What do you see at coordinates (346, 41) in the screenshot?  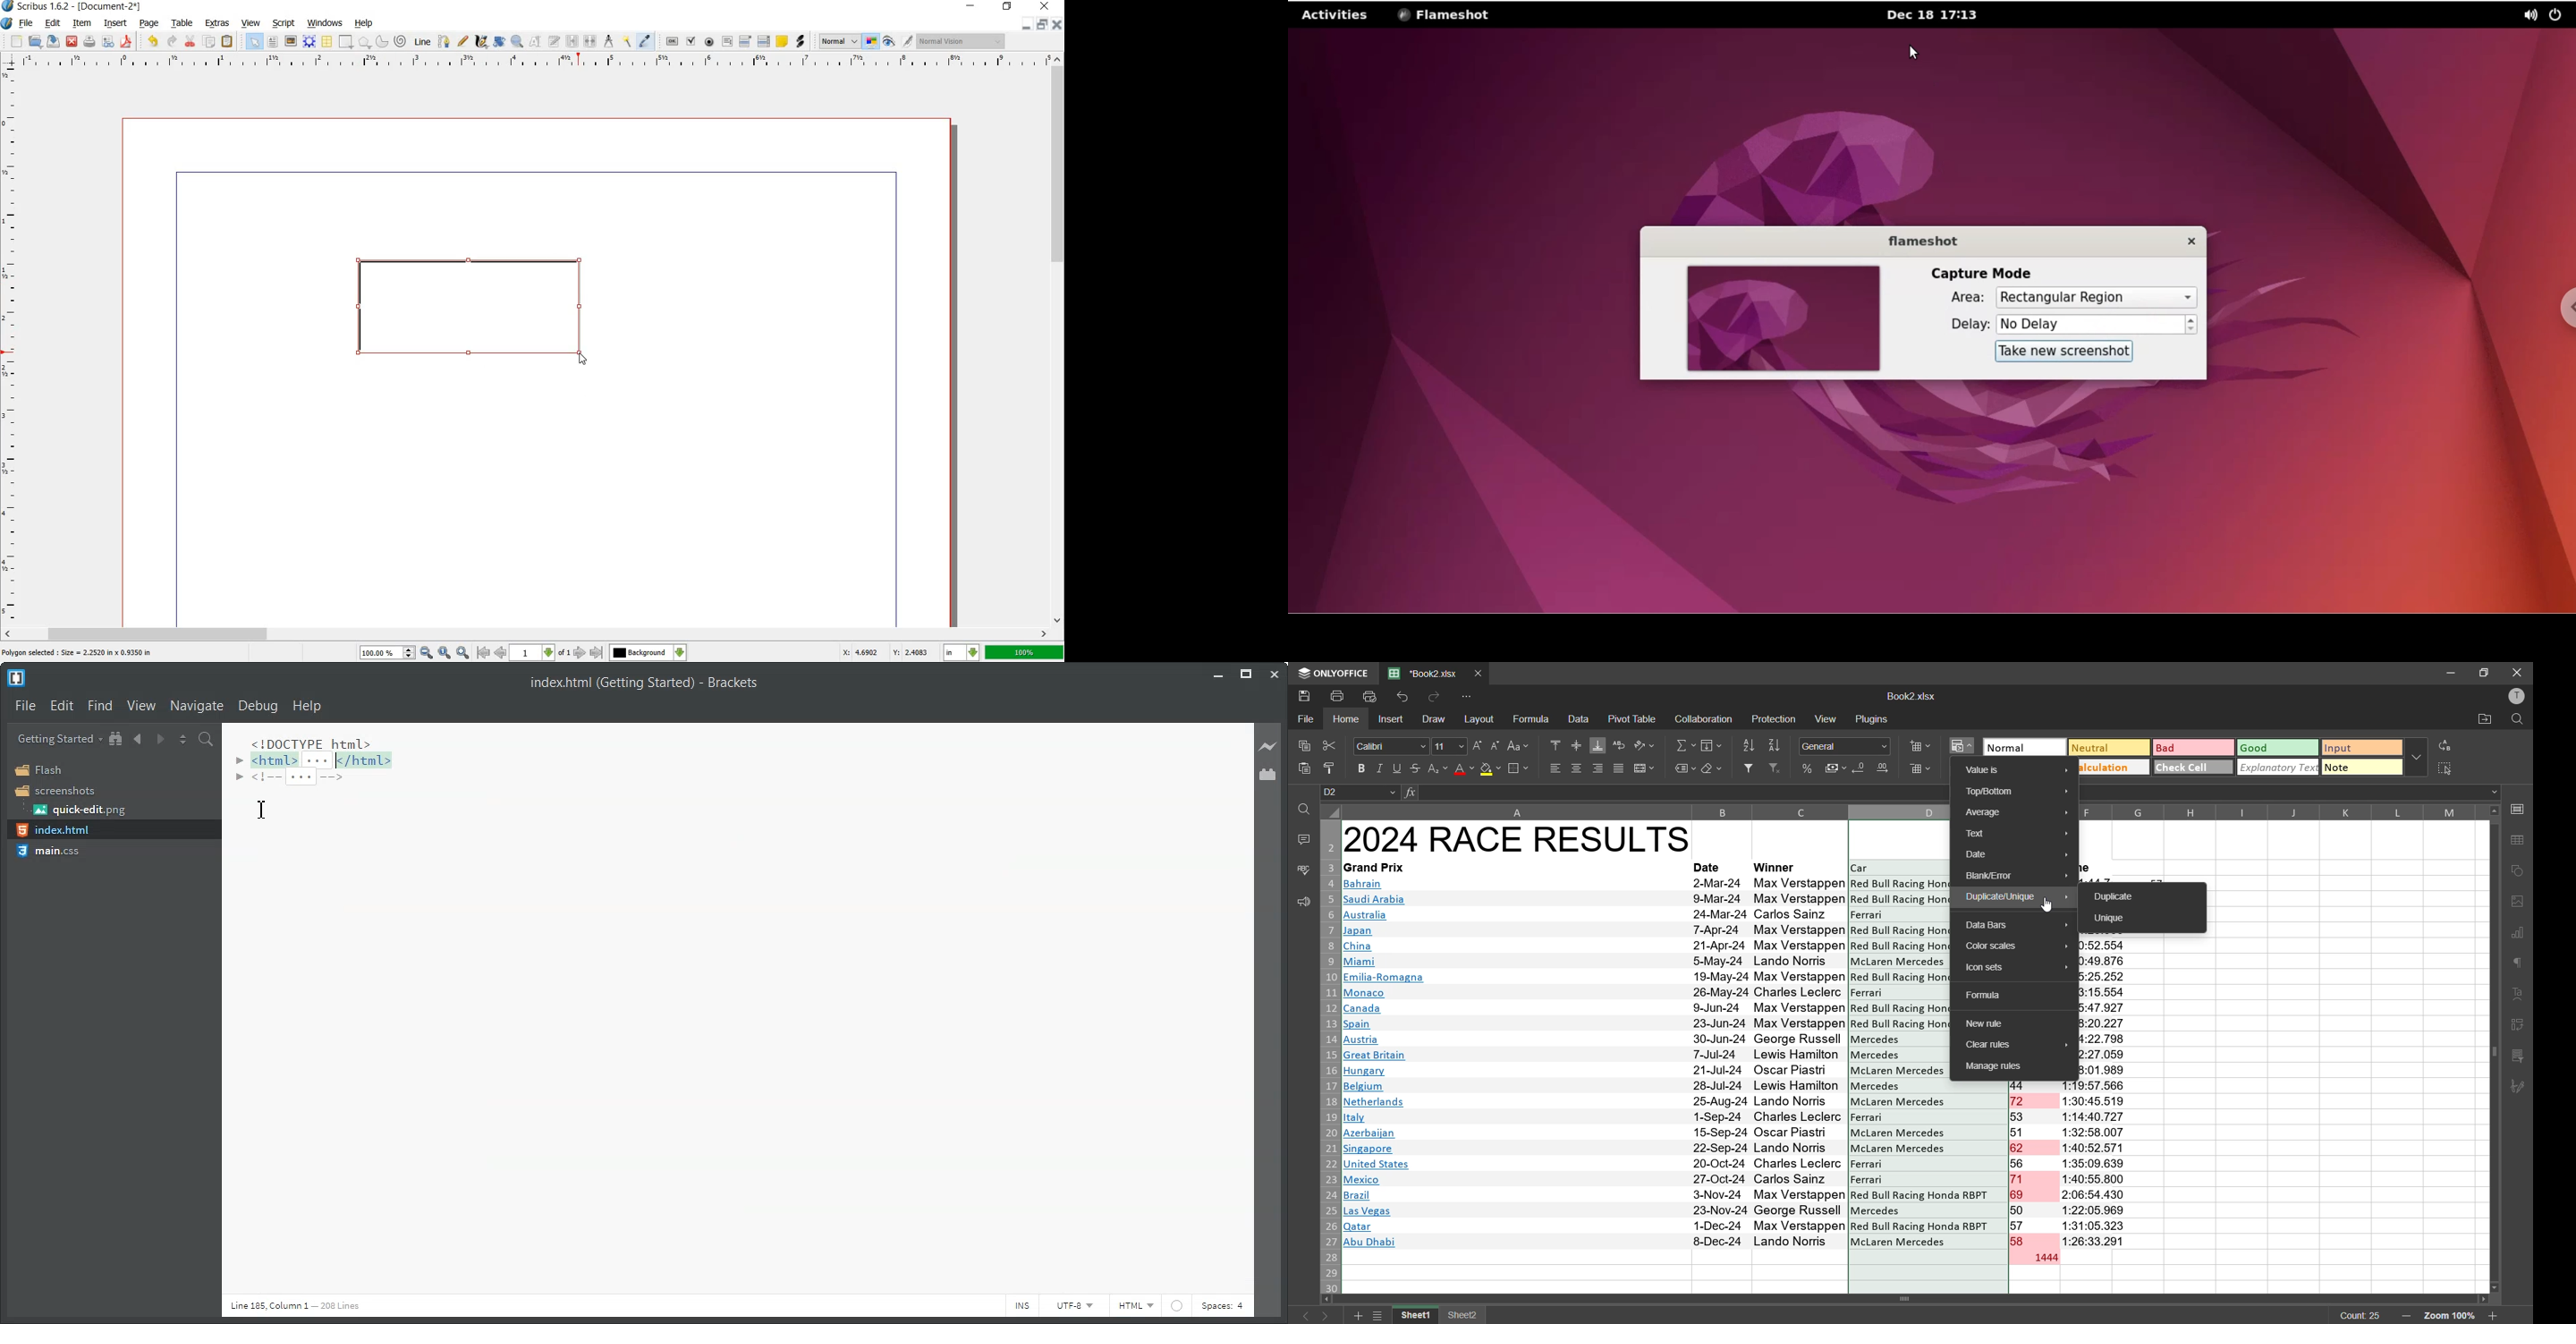 I see `SHAPE` at bounding box center [346, 41].